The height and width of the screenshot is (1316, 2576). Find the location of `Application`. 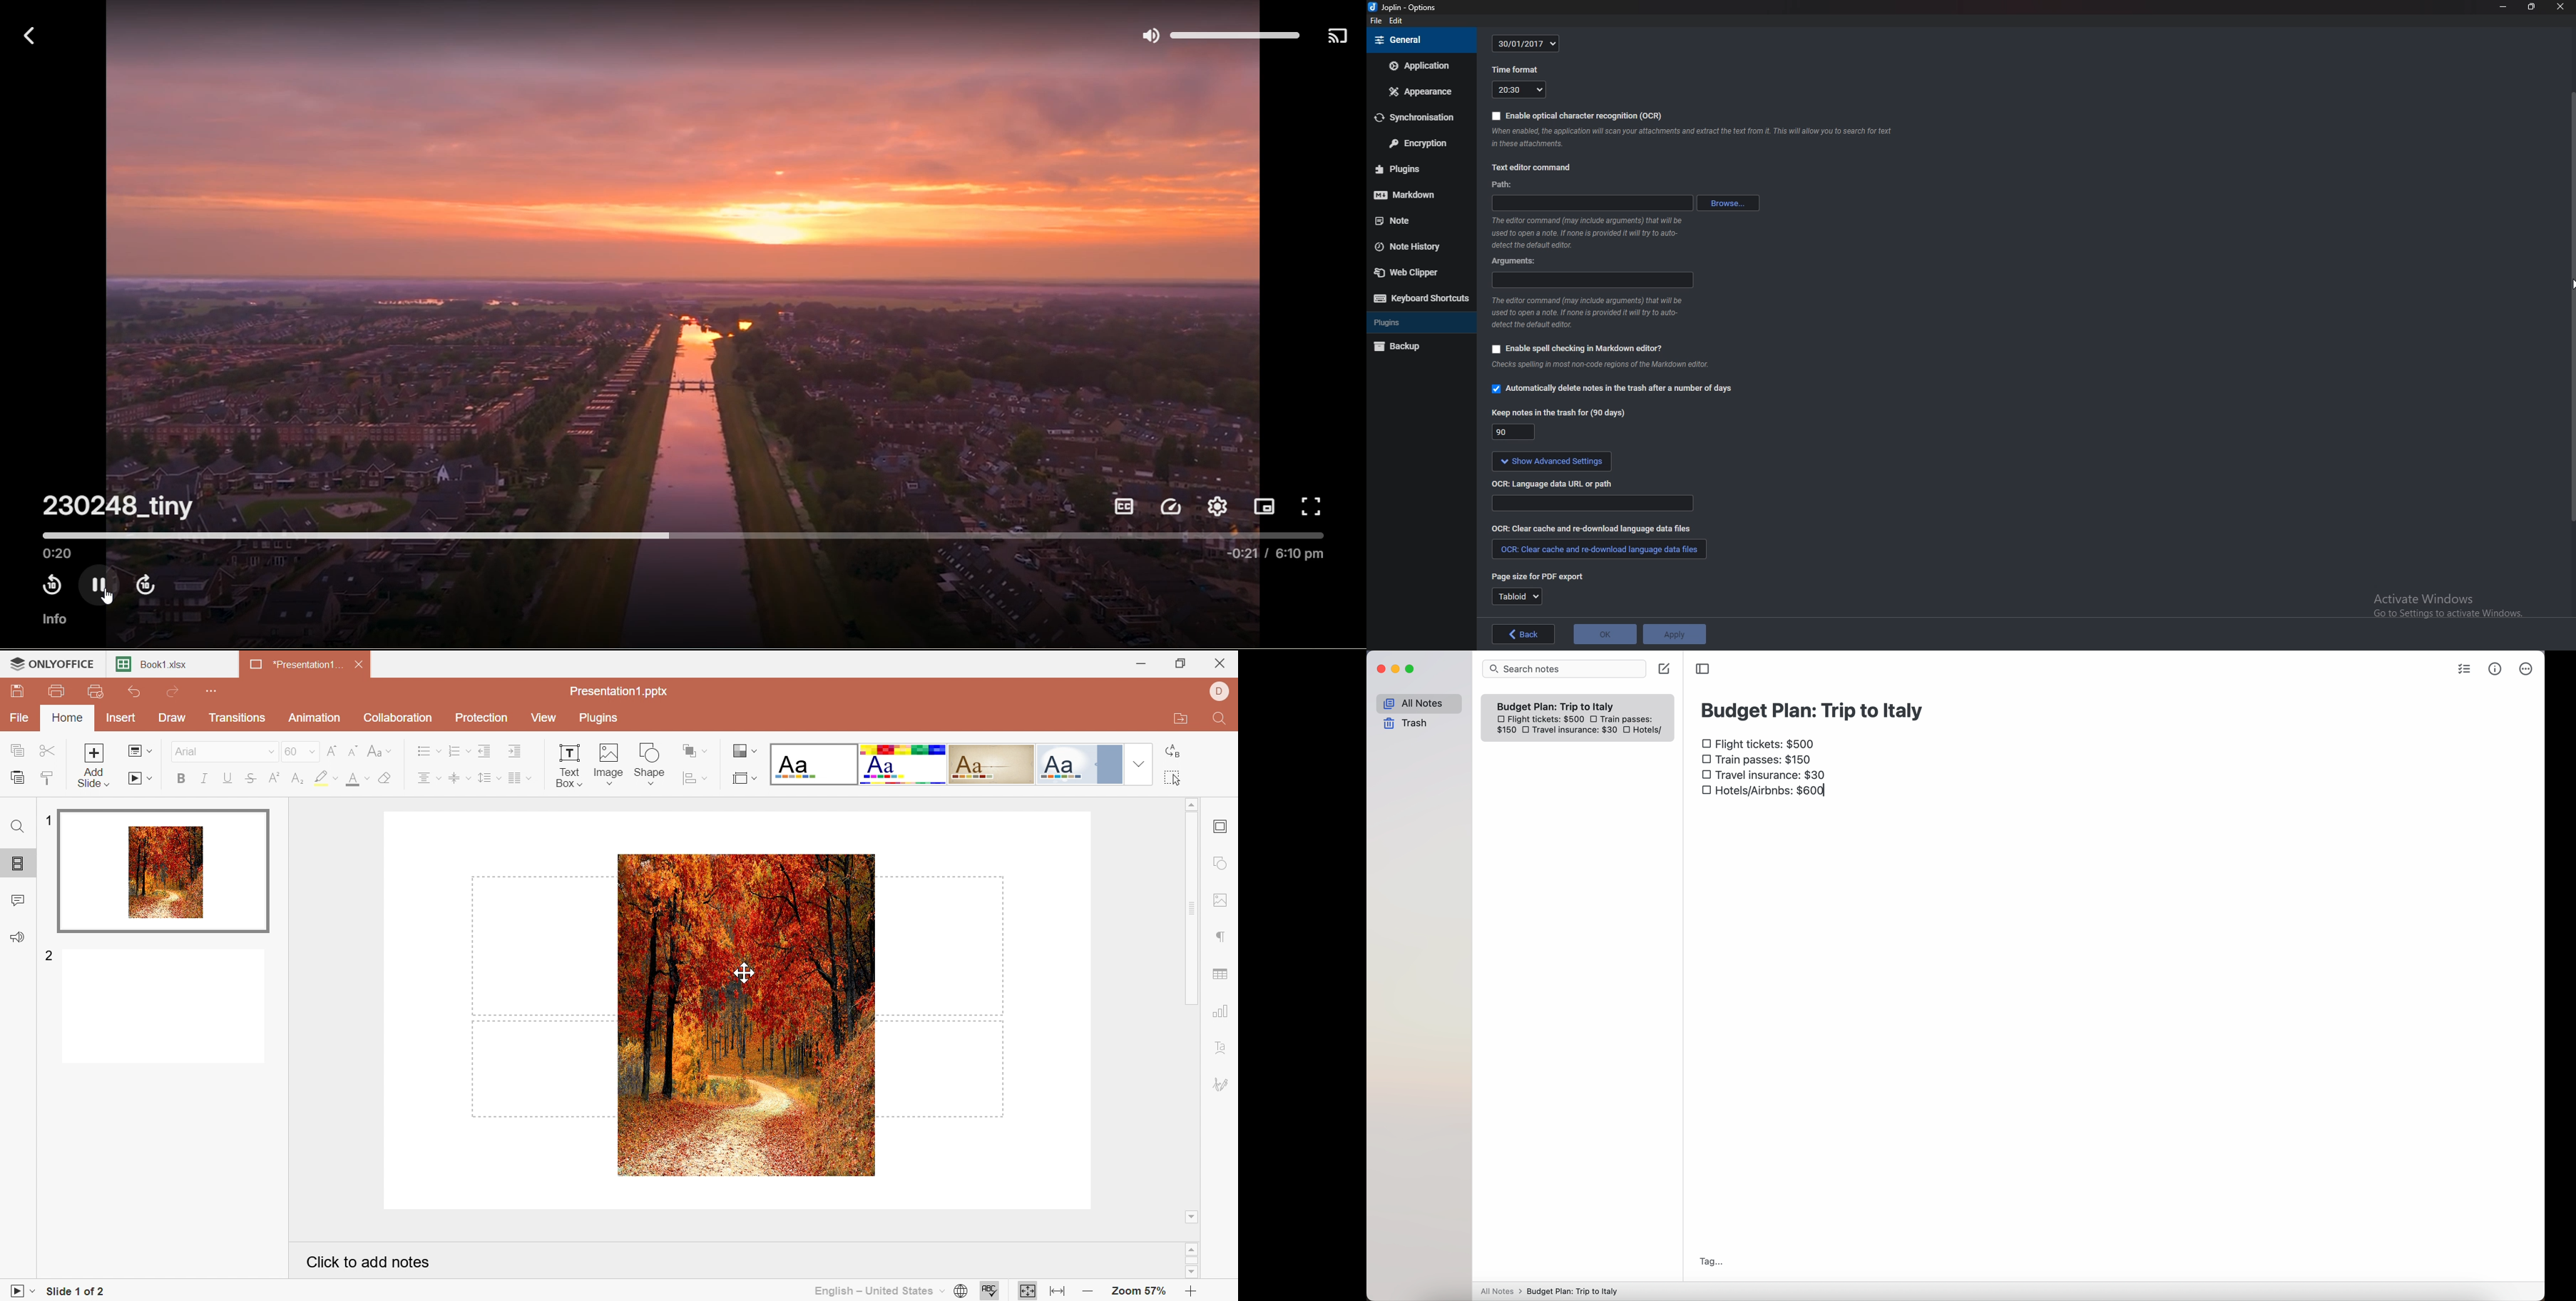

Application is located at coordinates (1421, 67).